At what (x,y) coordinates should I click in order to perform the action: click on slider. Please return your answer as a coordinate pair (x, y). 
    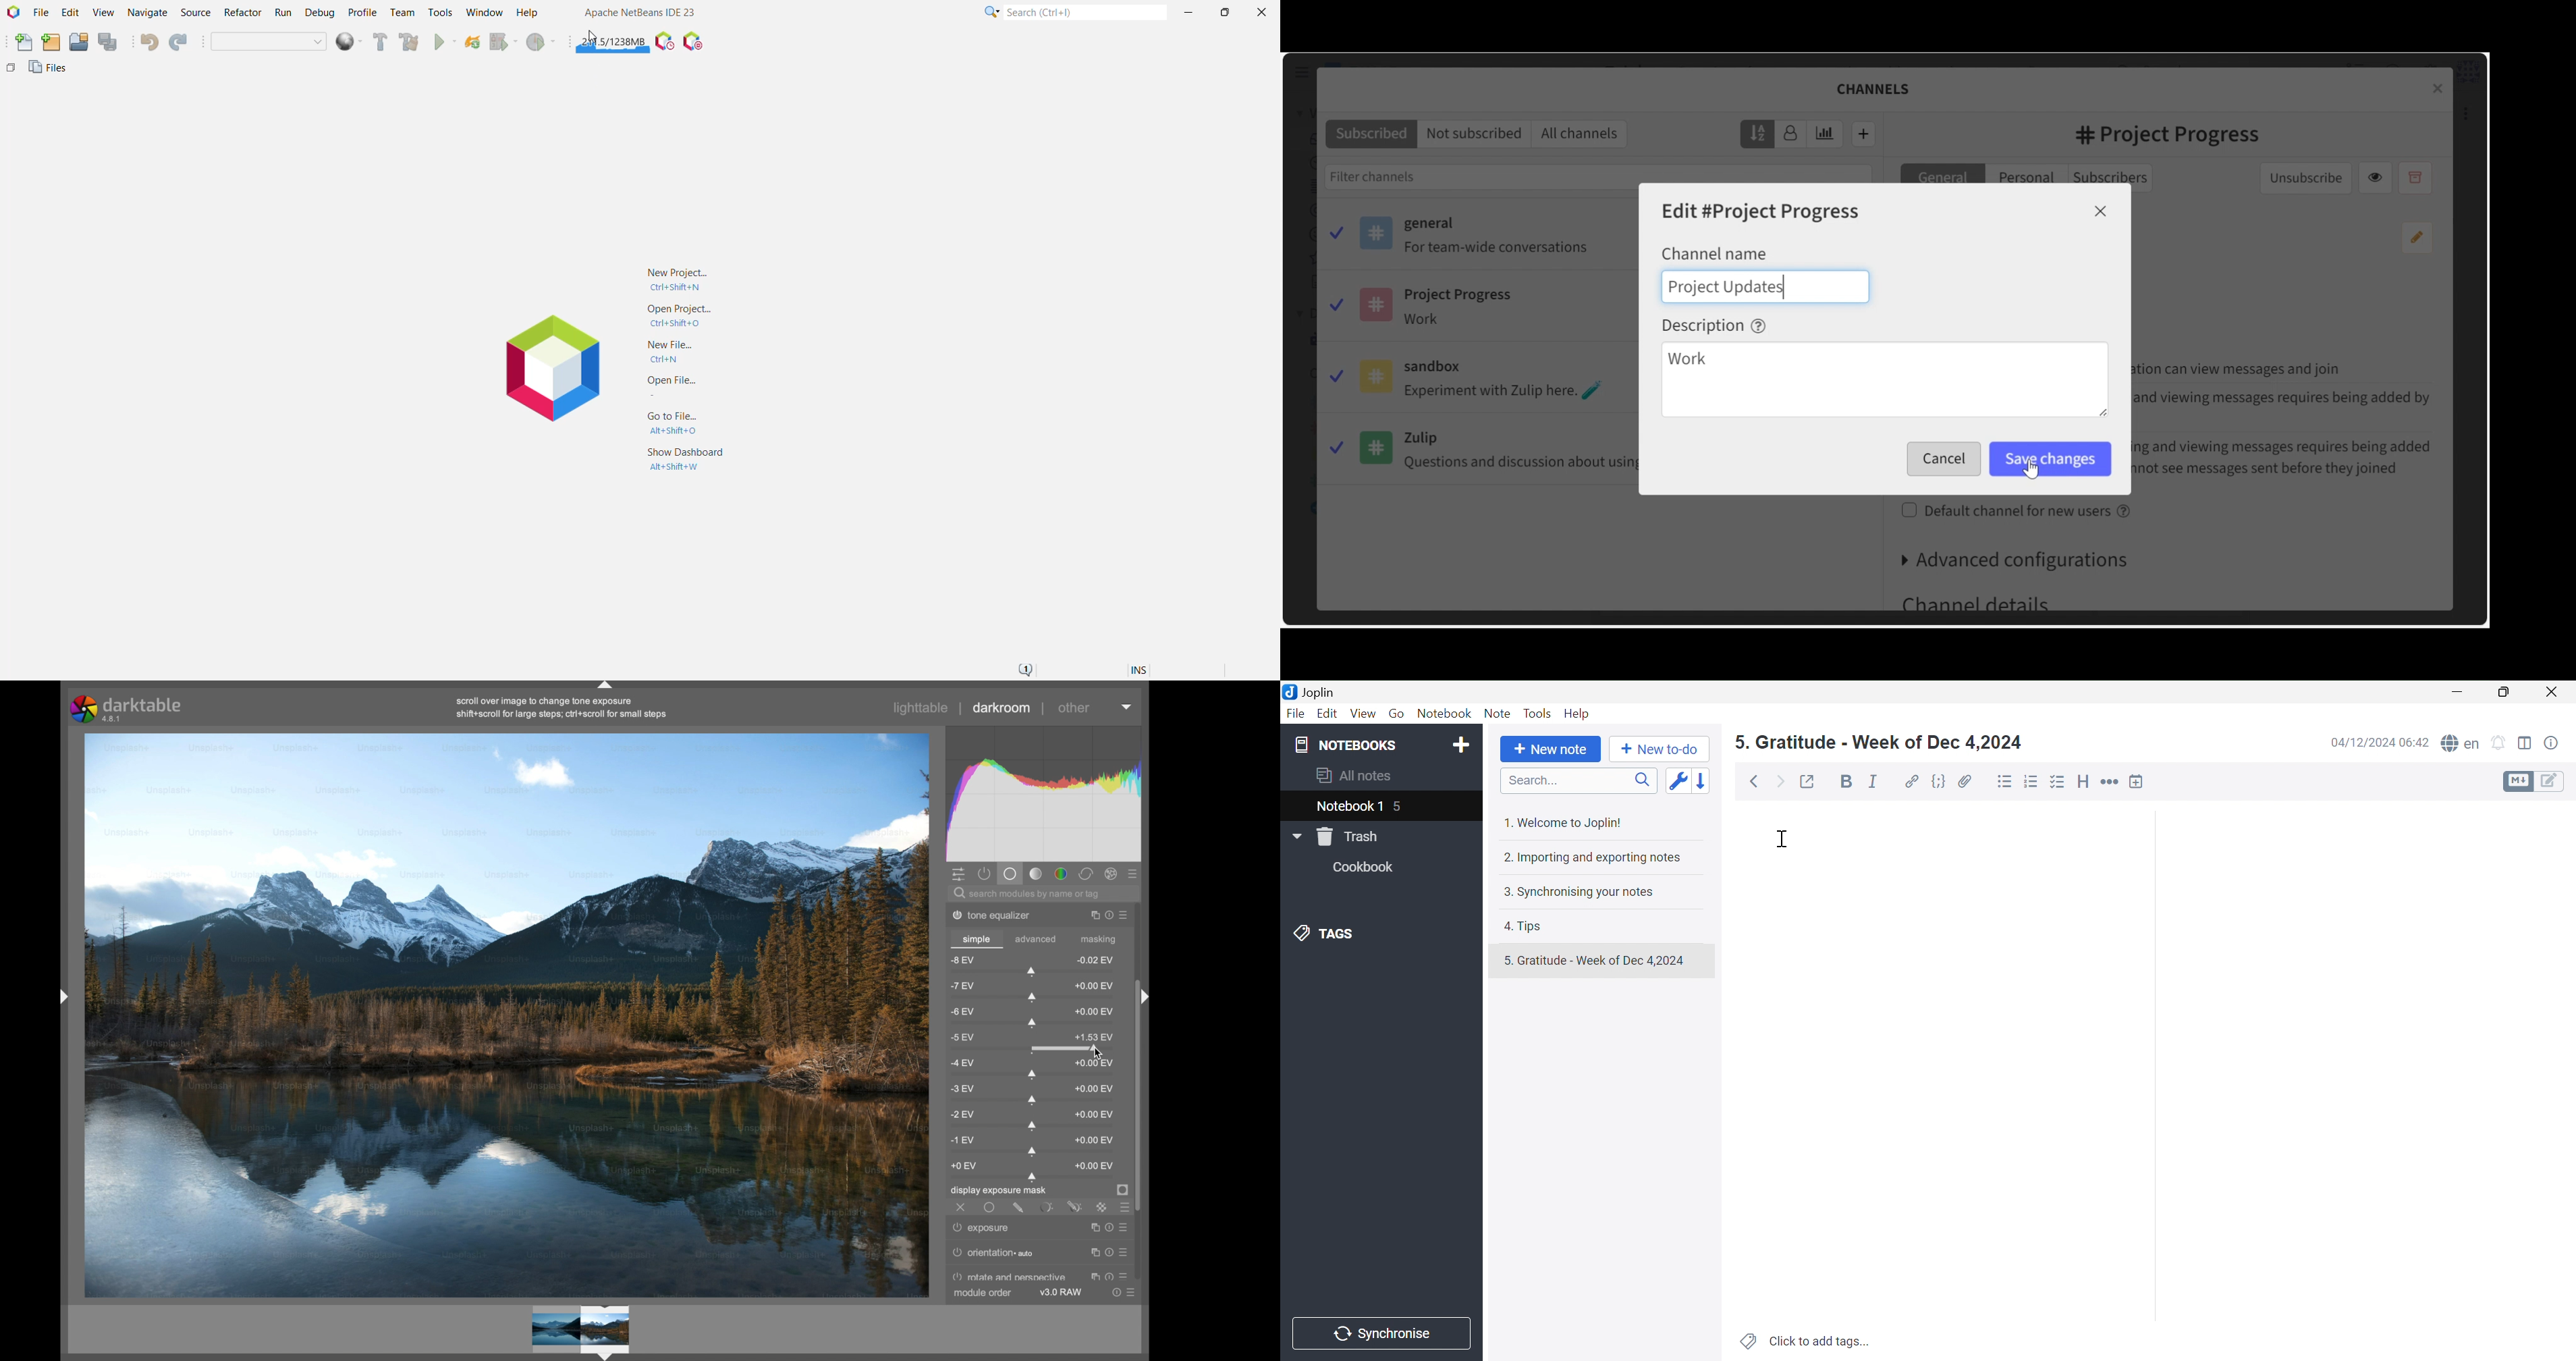
    Looking at the image, I should click on (1032, 1101).